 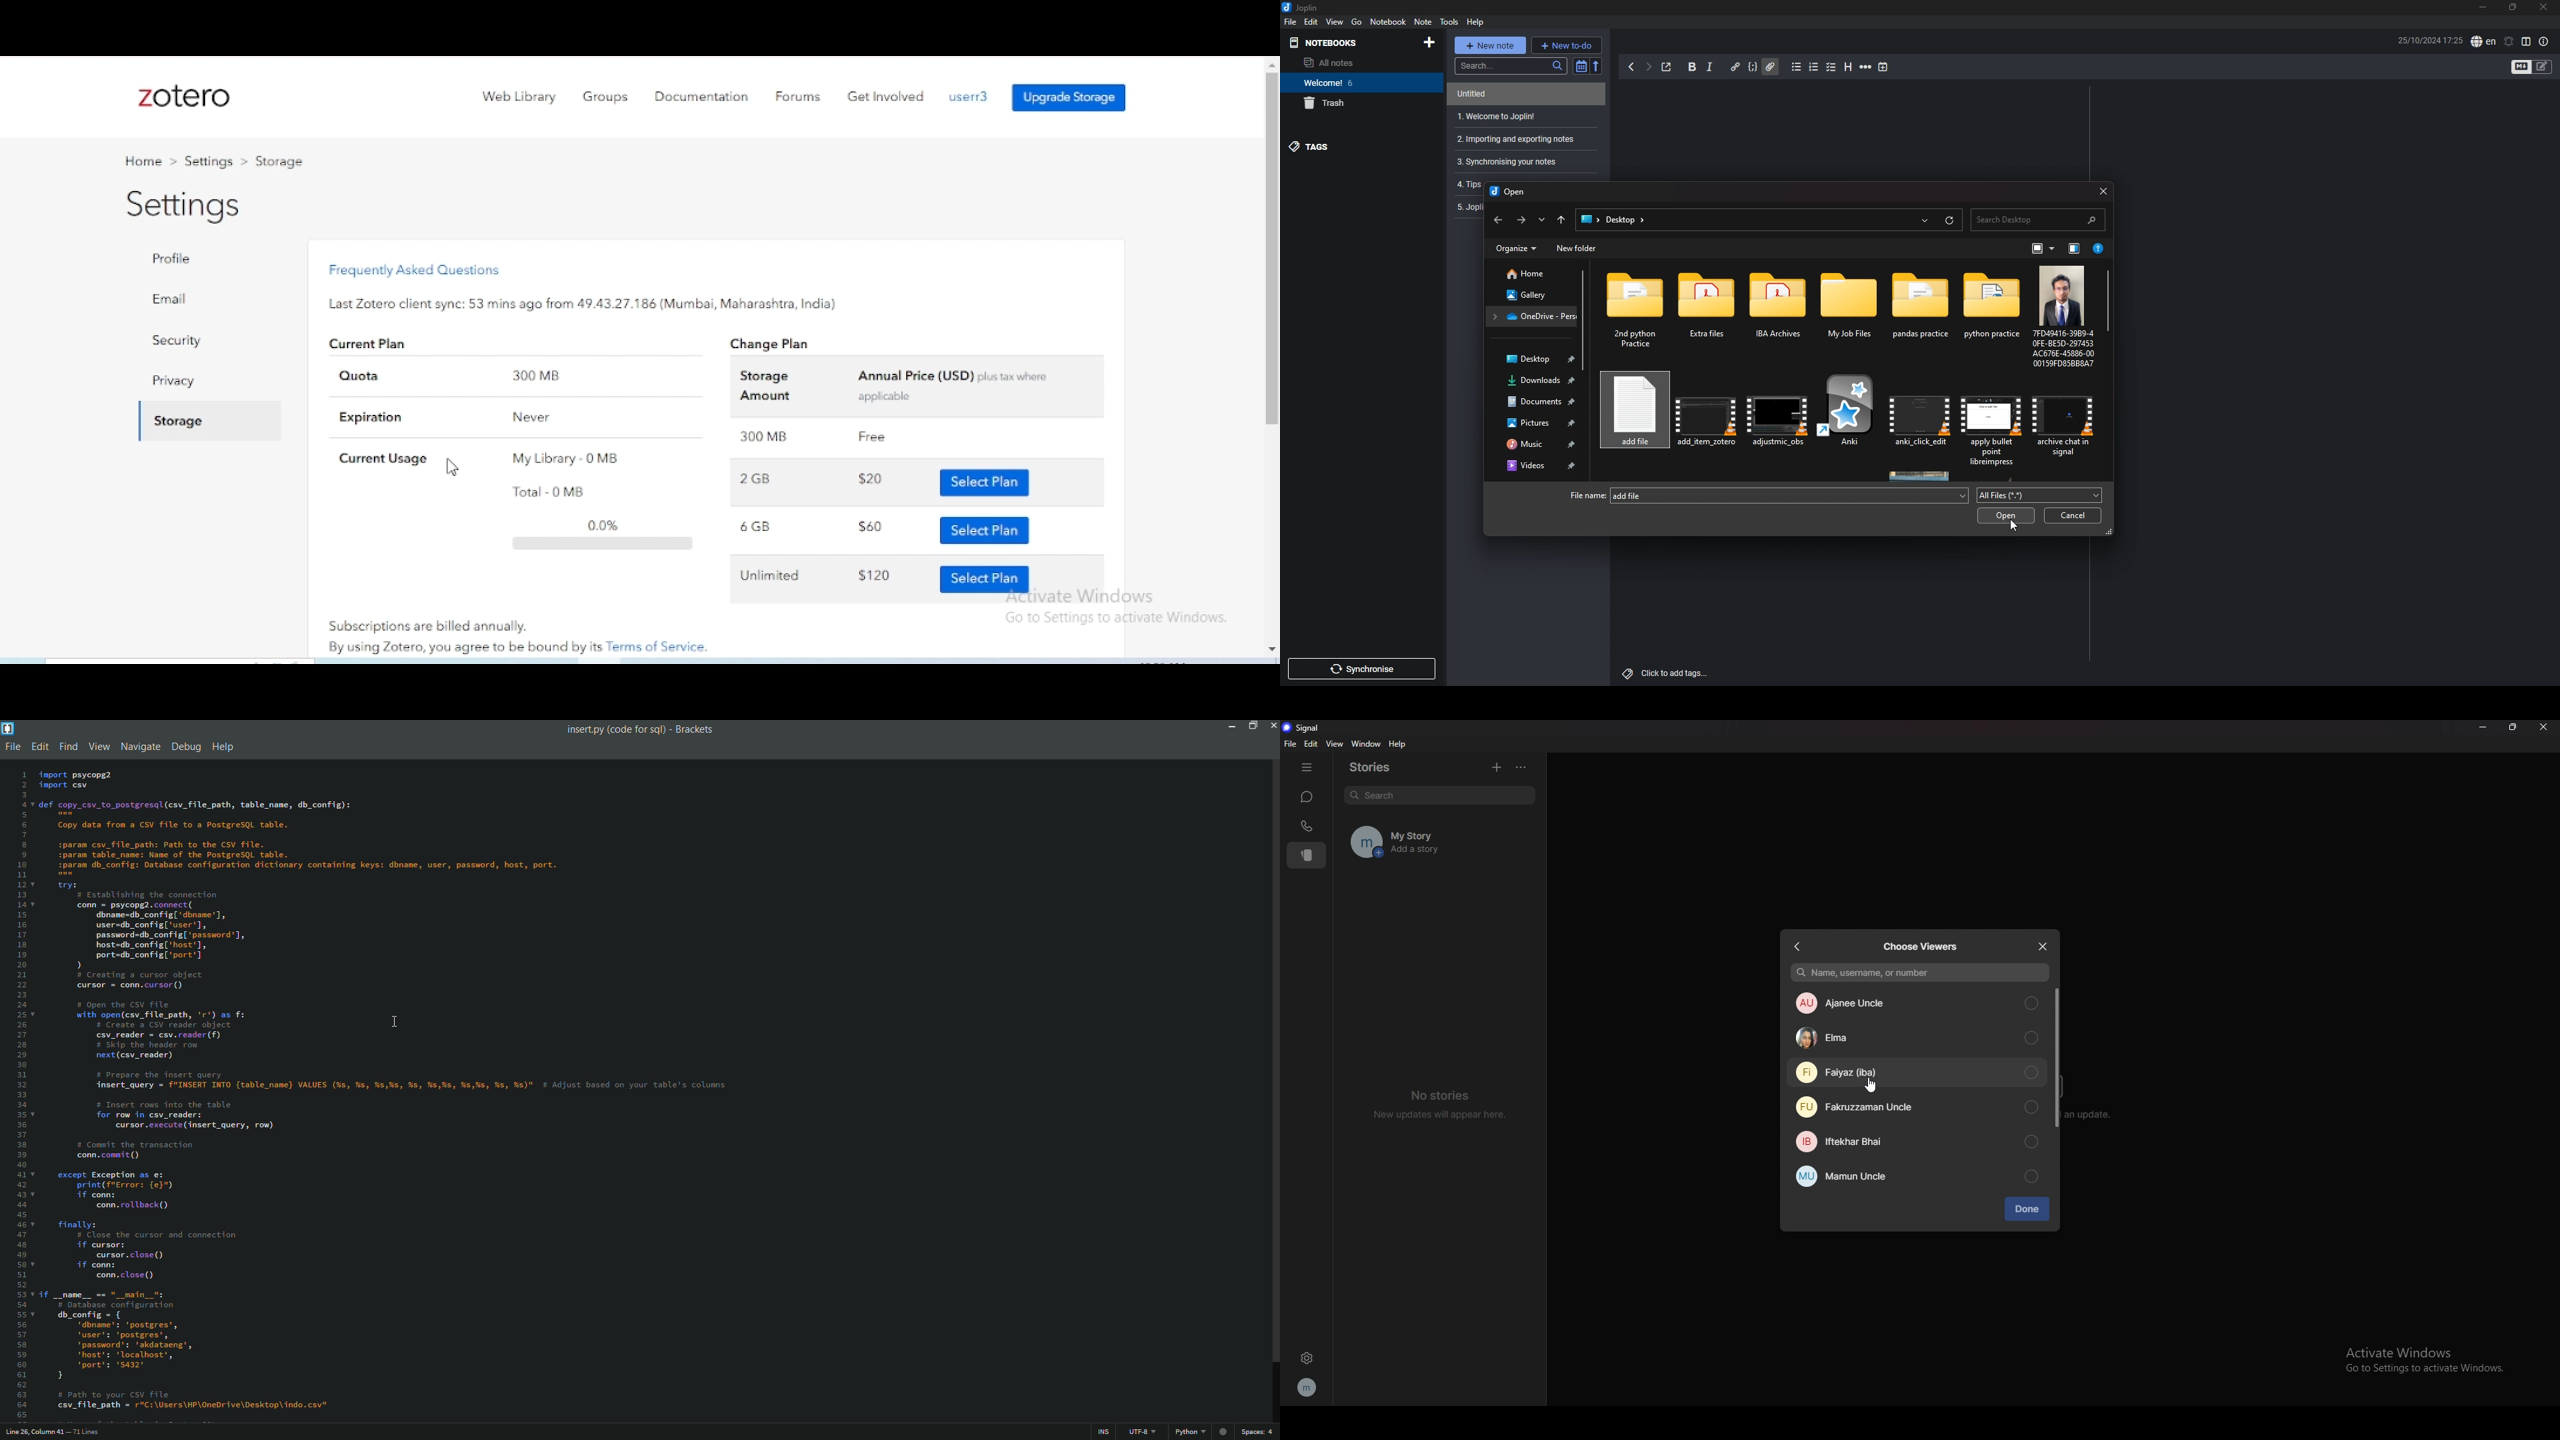 What do you see at coordinates (1475, 22) in the screenshot?
I see `help` at bounding box center [1475, 22].